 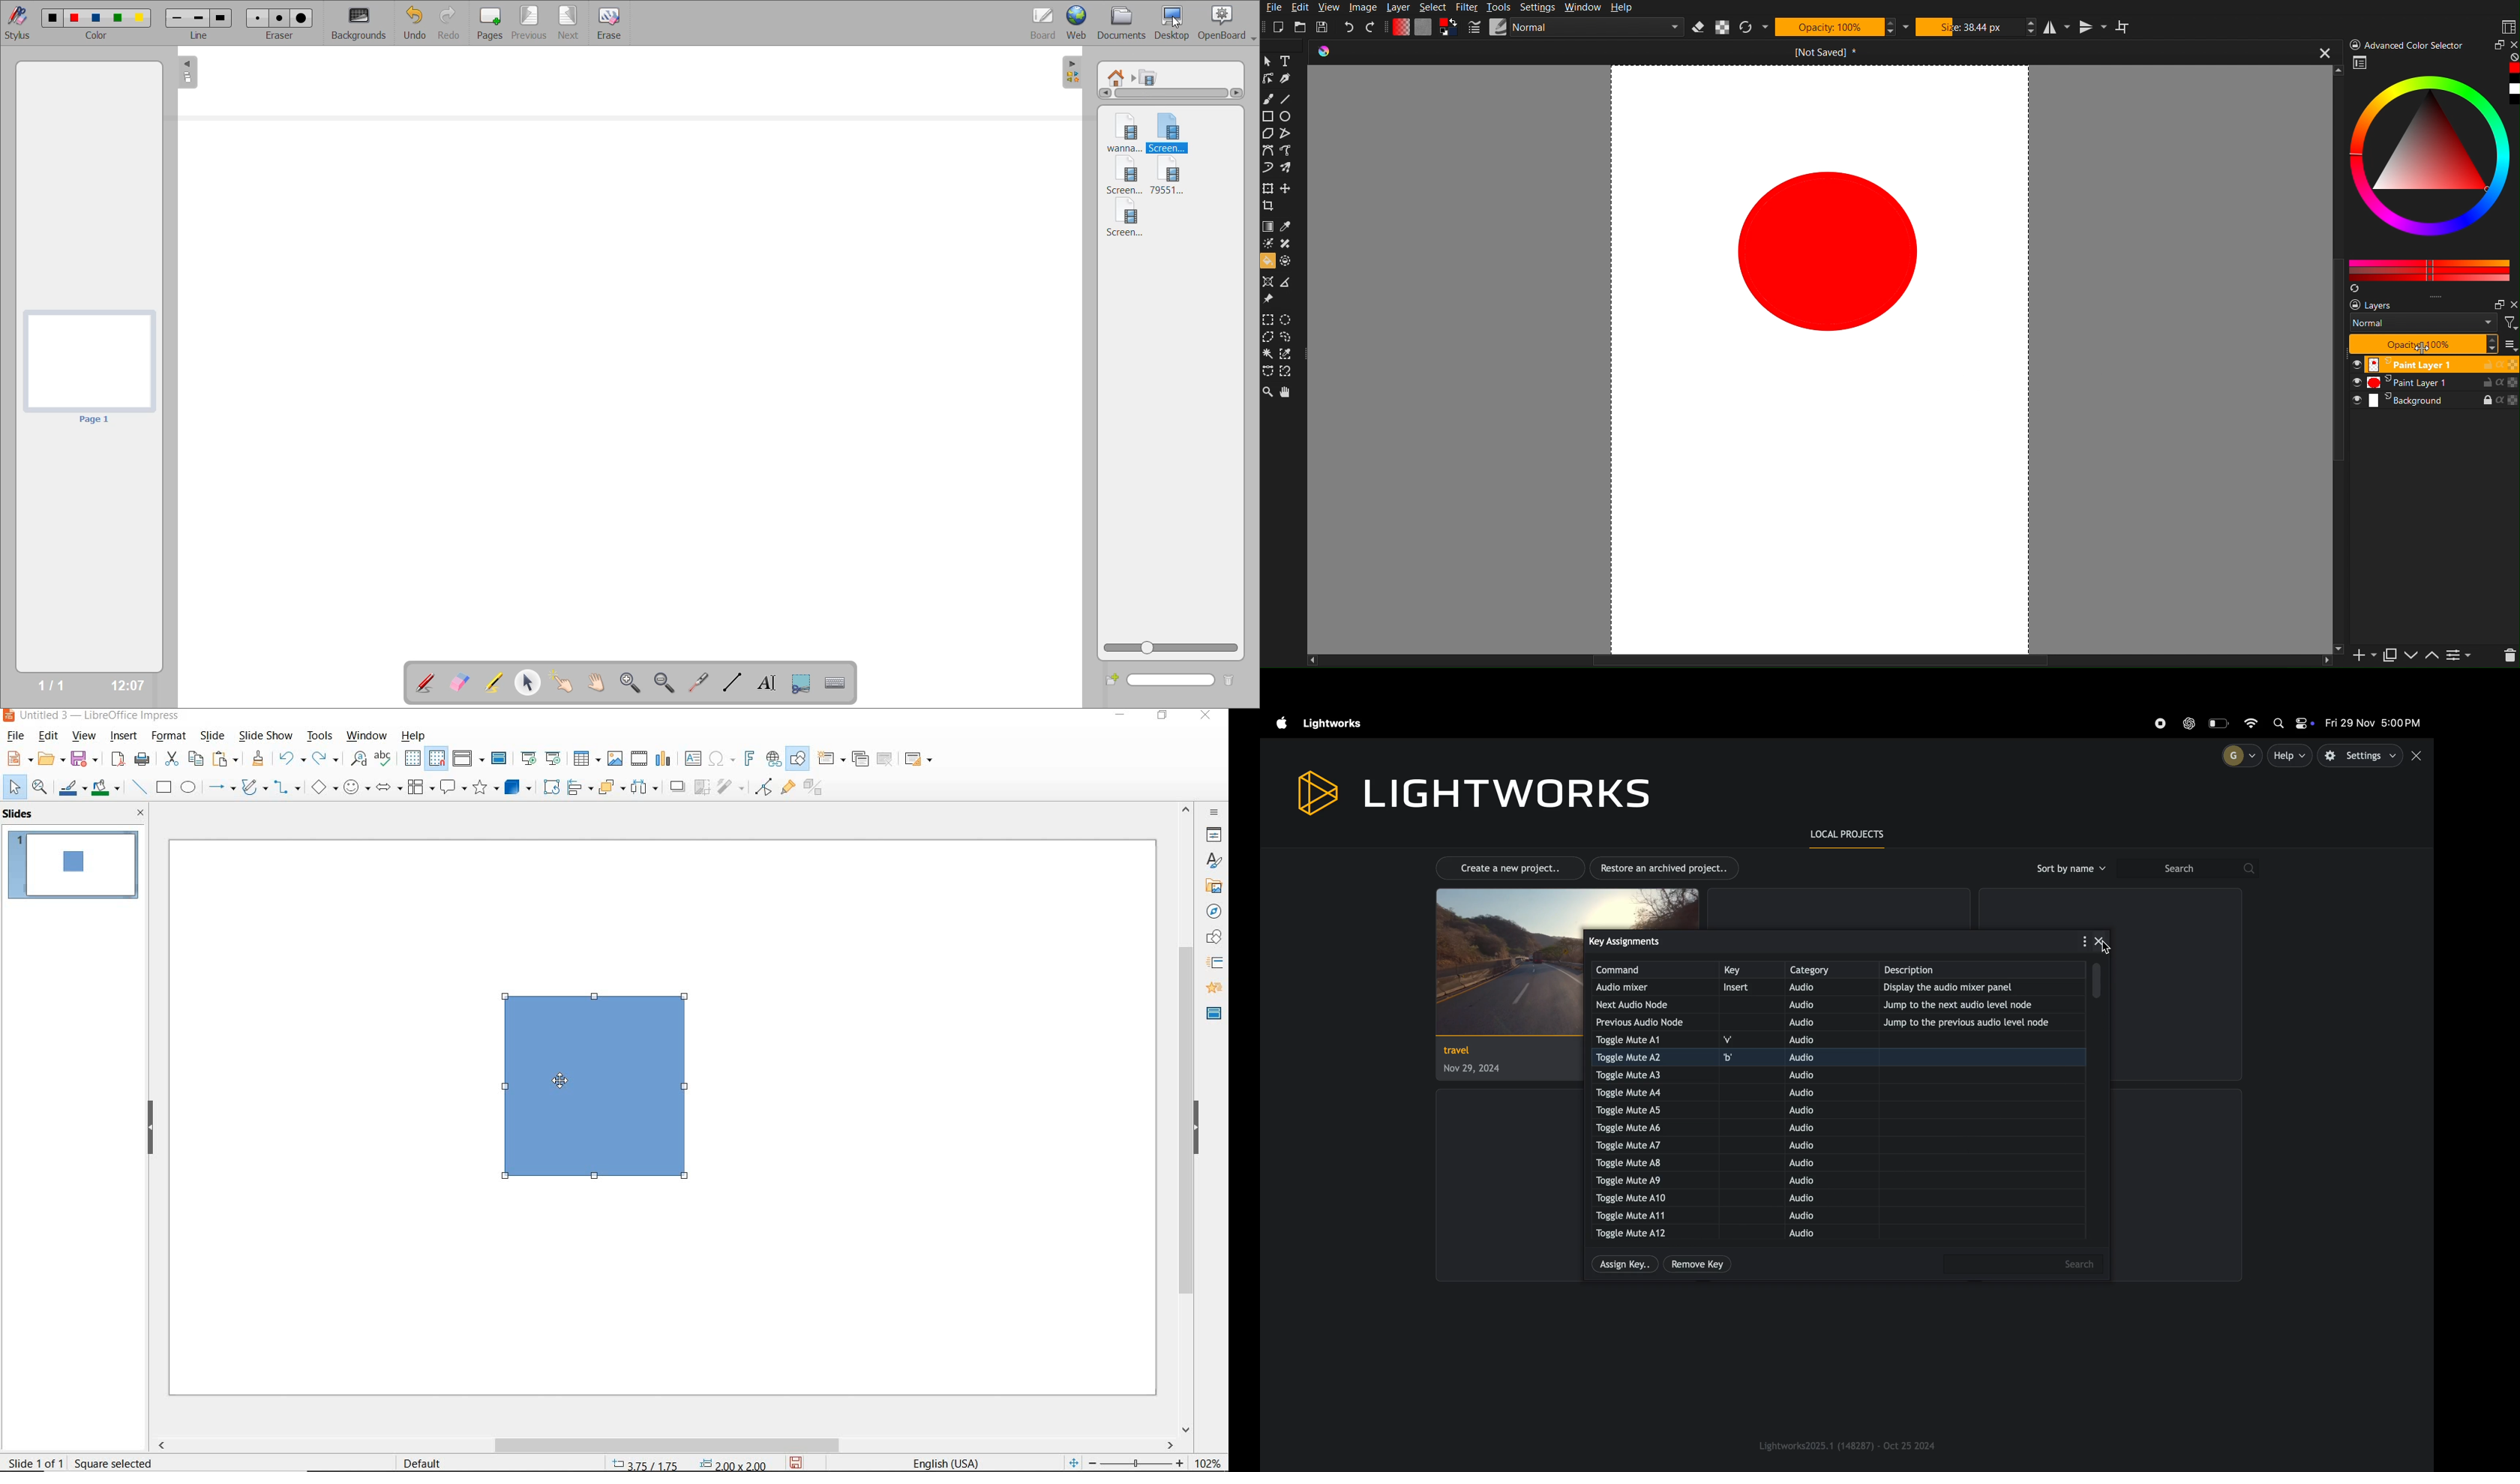 I want to click on square selected, so click(x=115, y=1461).